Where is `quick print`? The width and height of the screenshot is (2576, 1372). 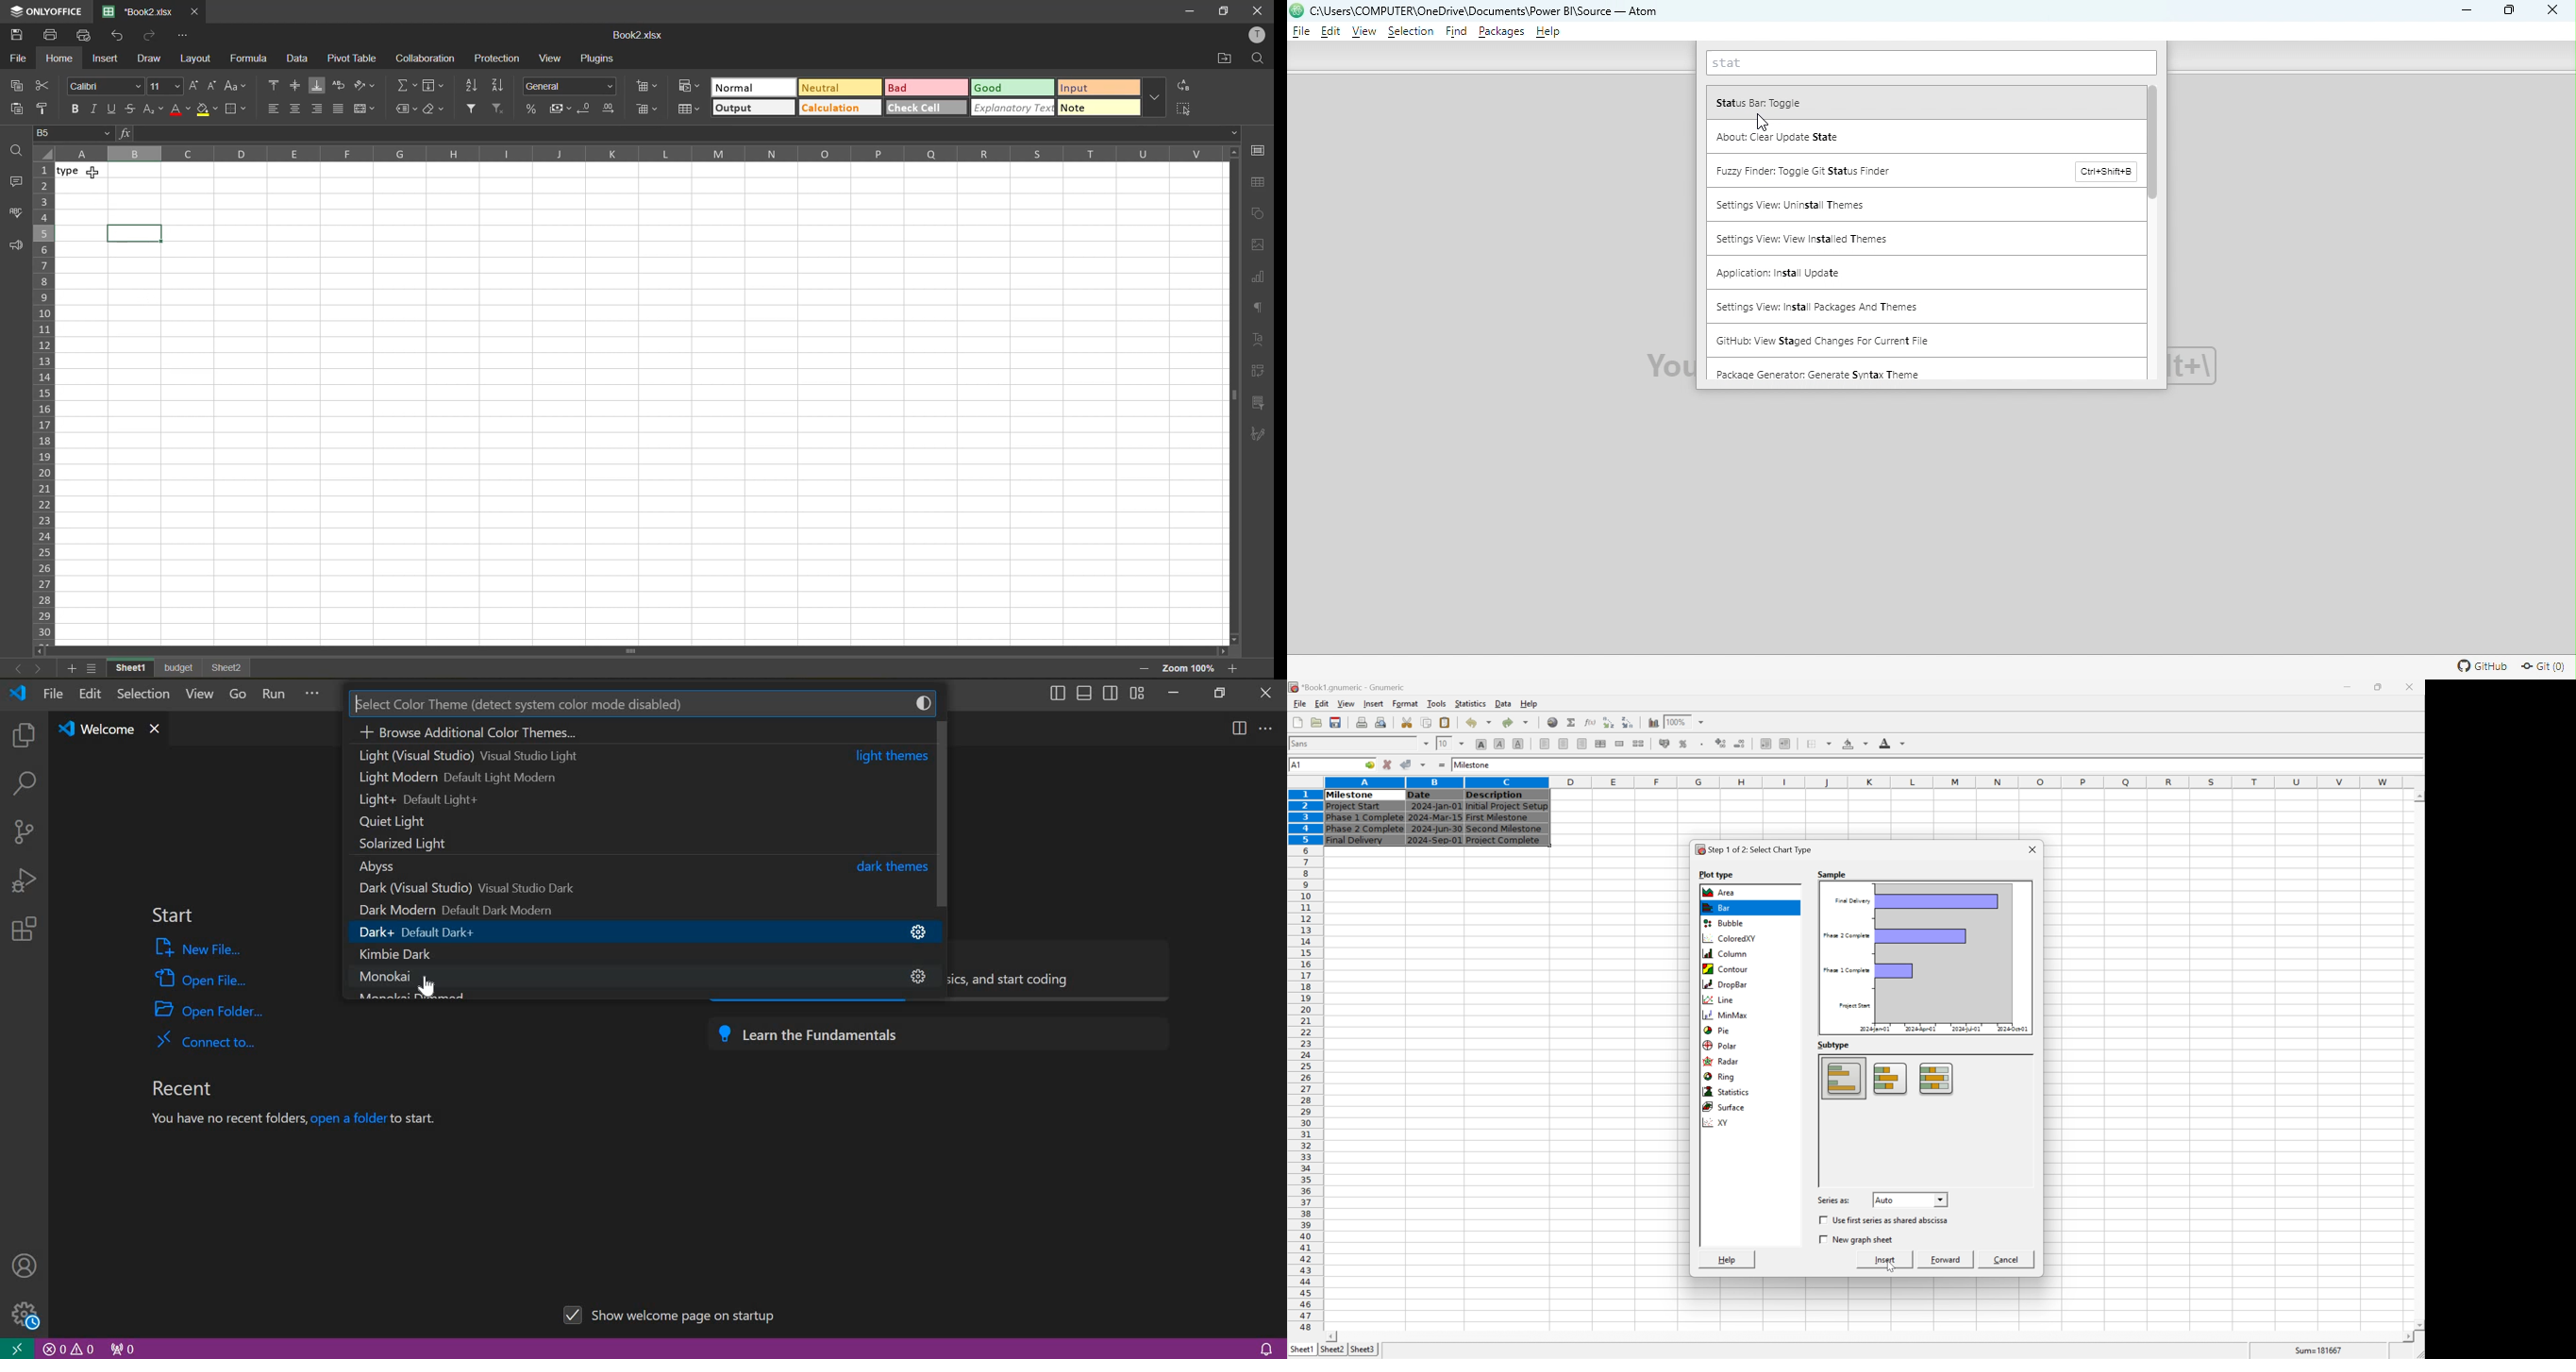
quick print is located at coordinates (84, 36).